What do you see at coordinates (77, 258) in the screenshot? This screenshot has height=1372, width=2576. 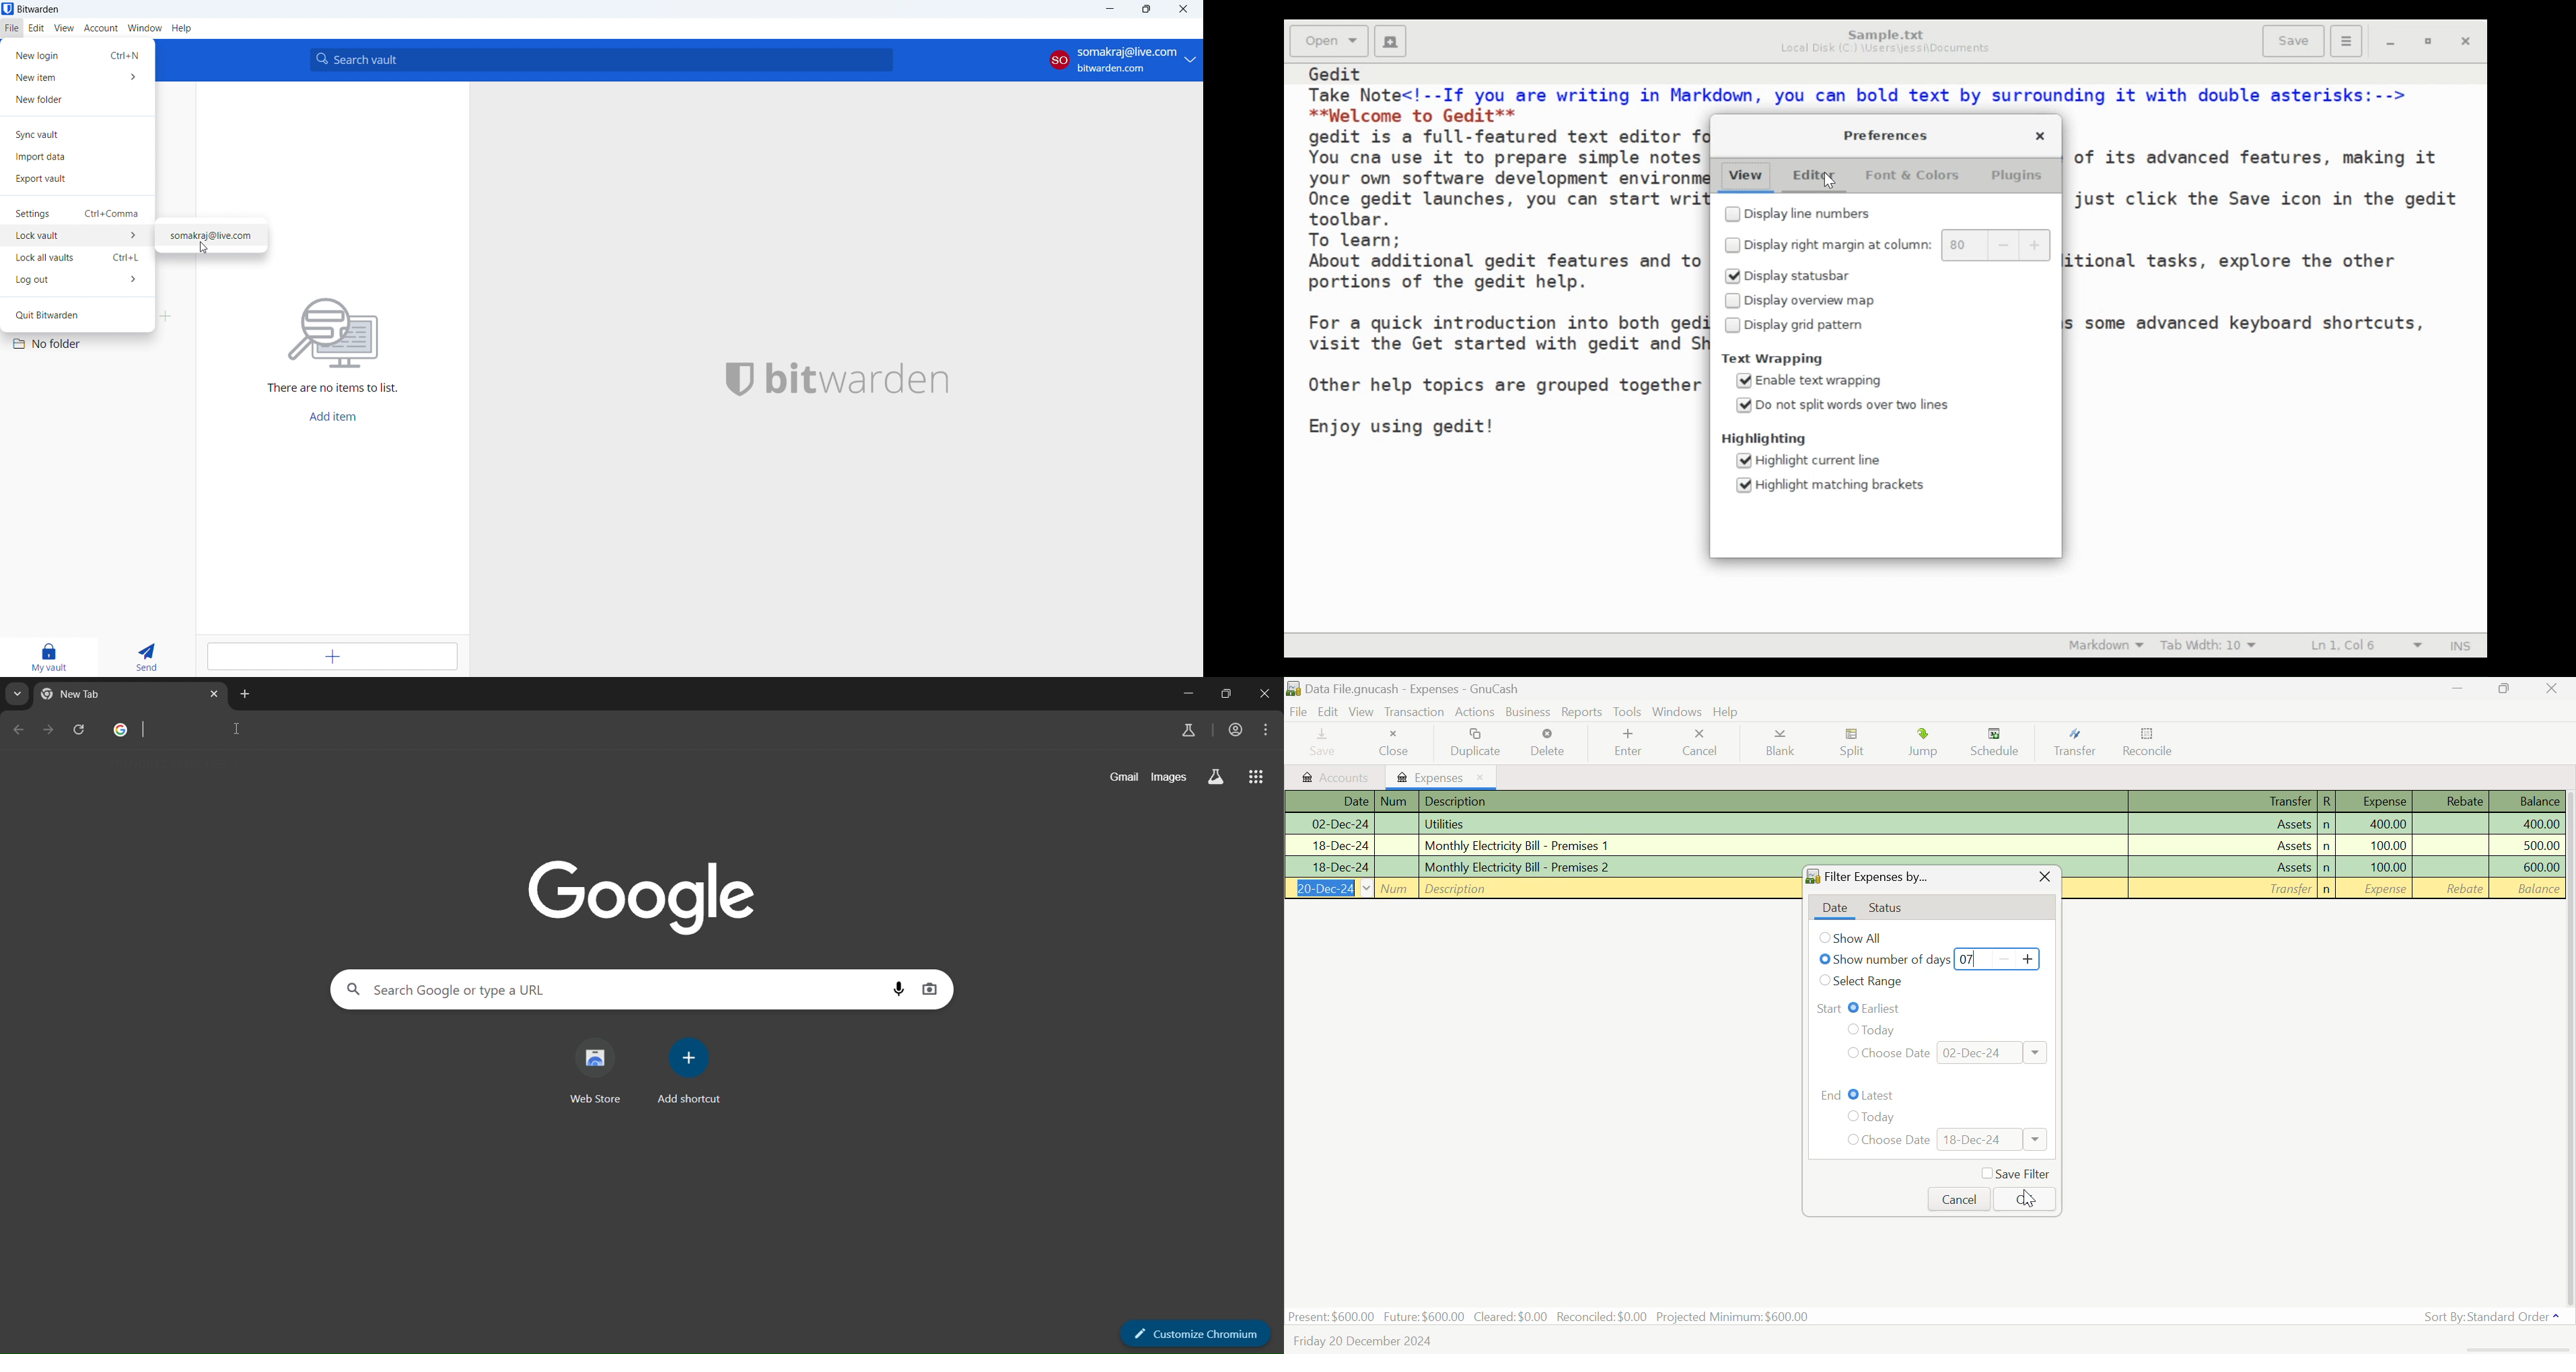 I see `lock all vaults` at bounding box center [77, 258].